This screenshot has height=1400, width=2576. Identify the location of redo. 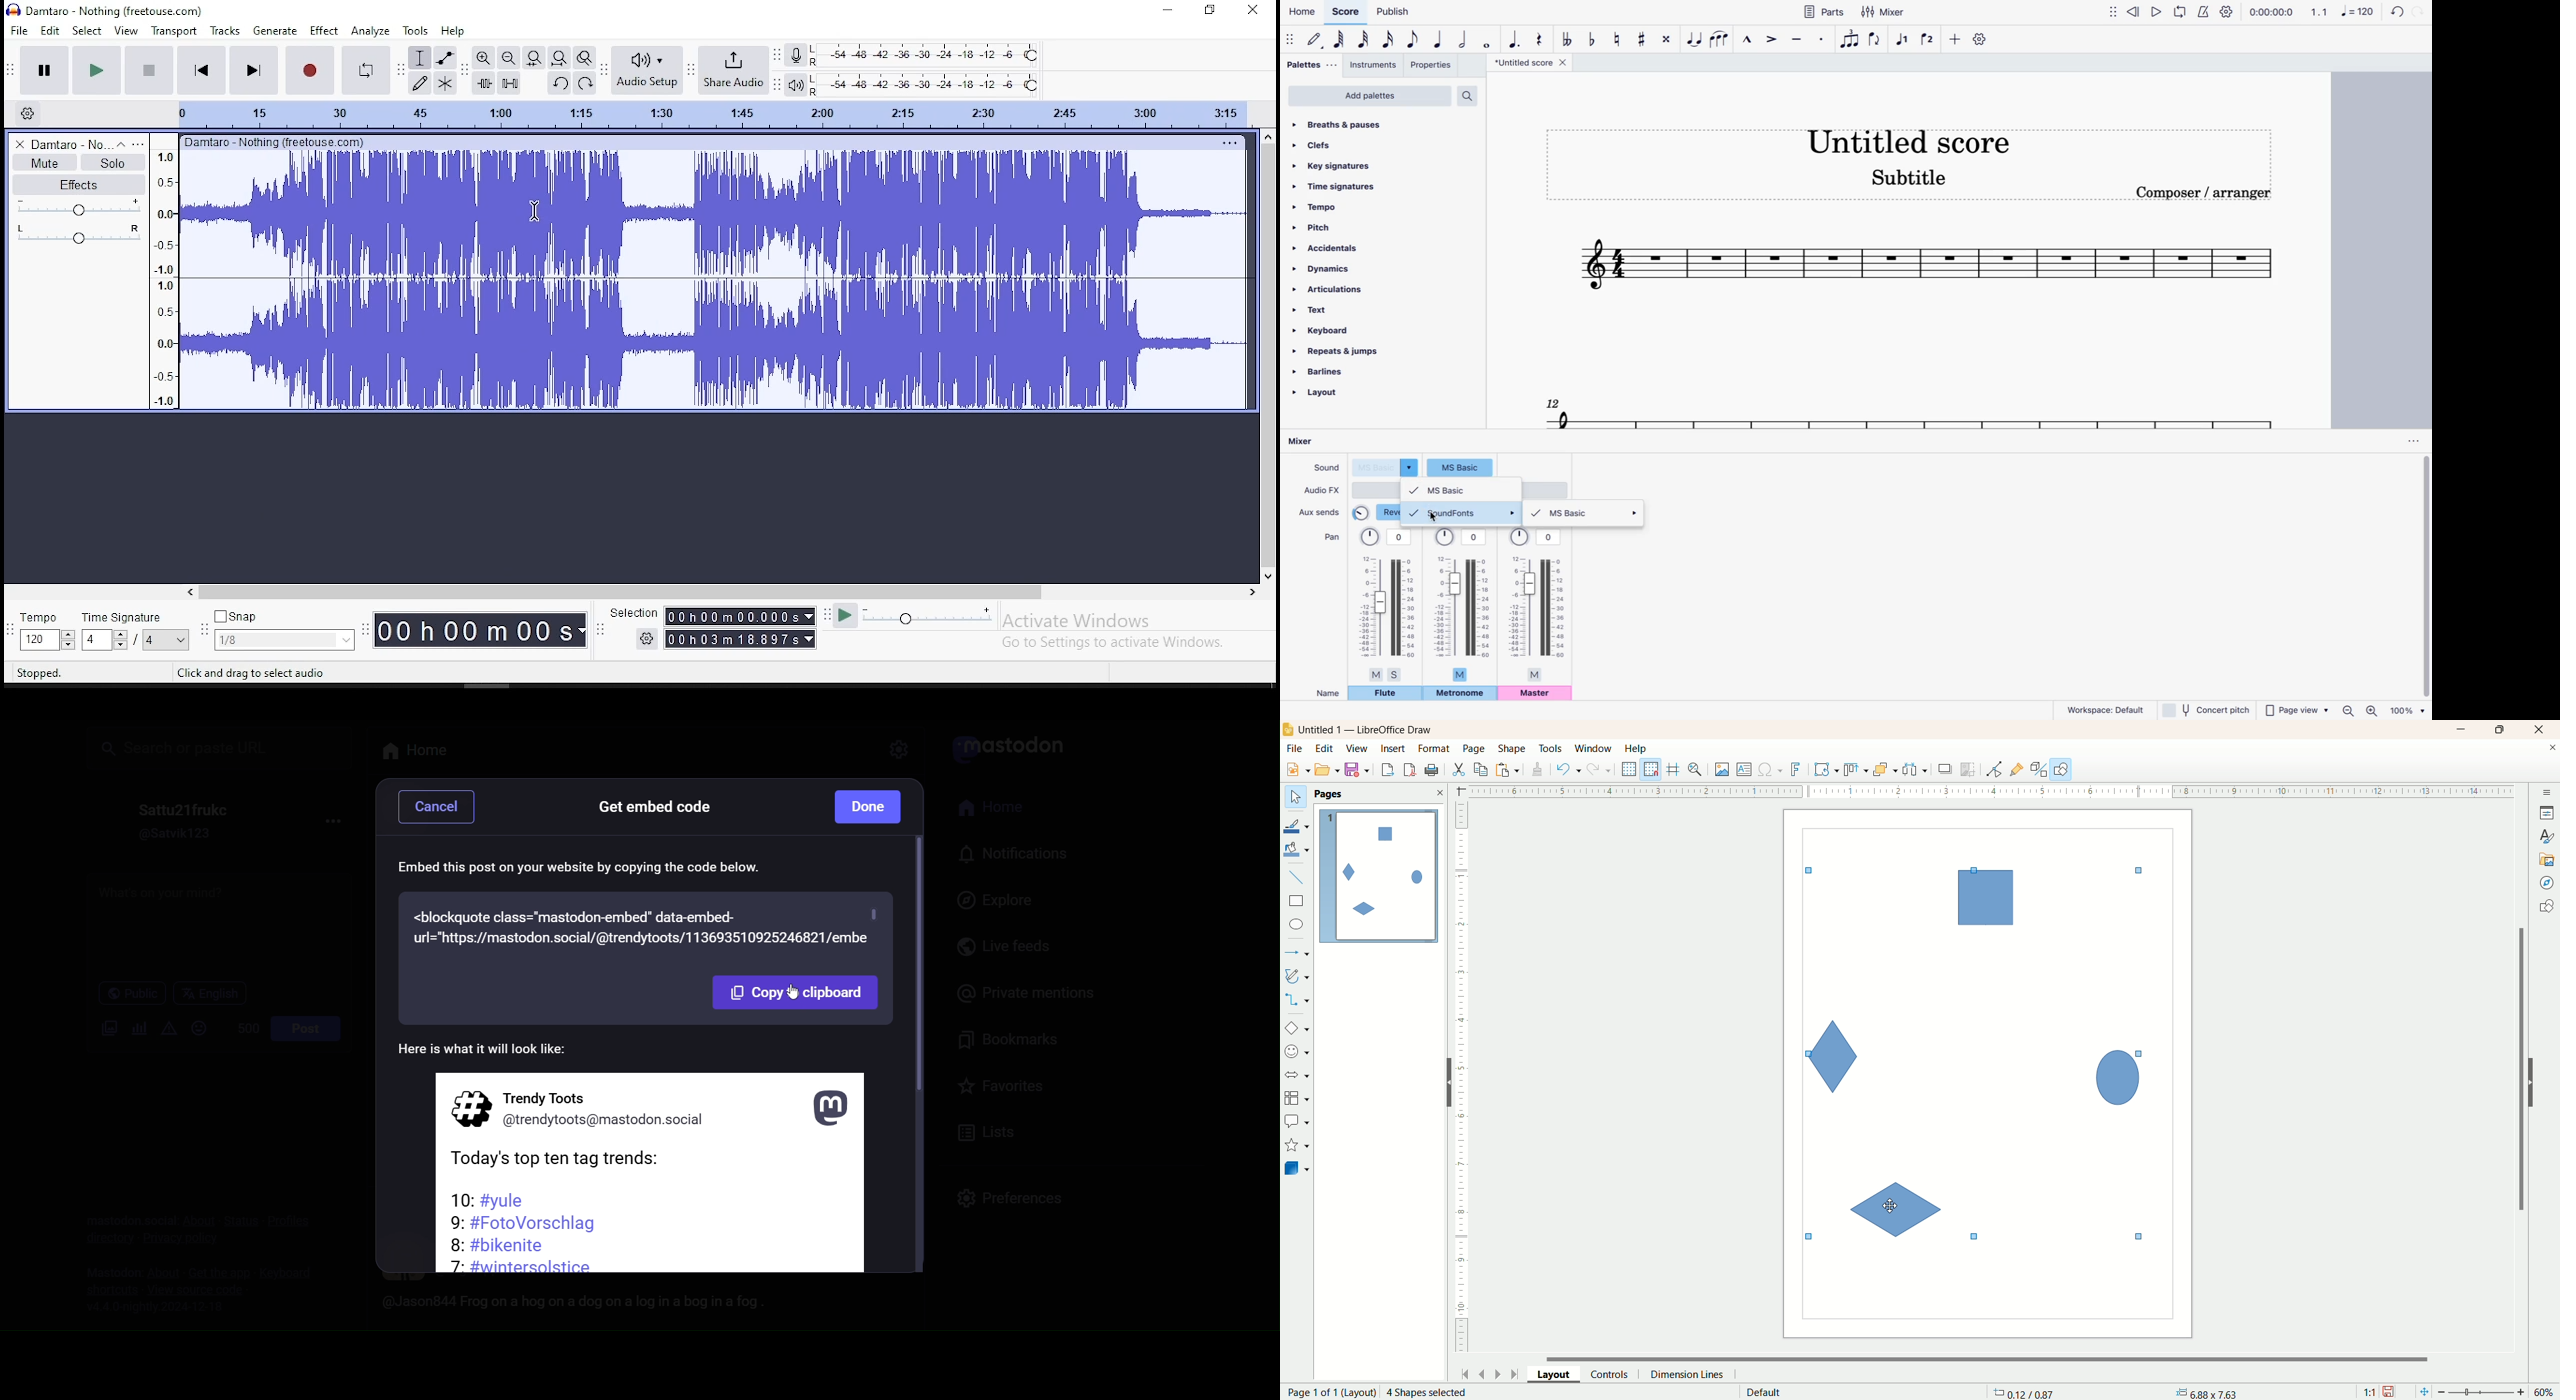
(1602, 769).